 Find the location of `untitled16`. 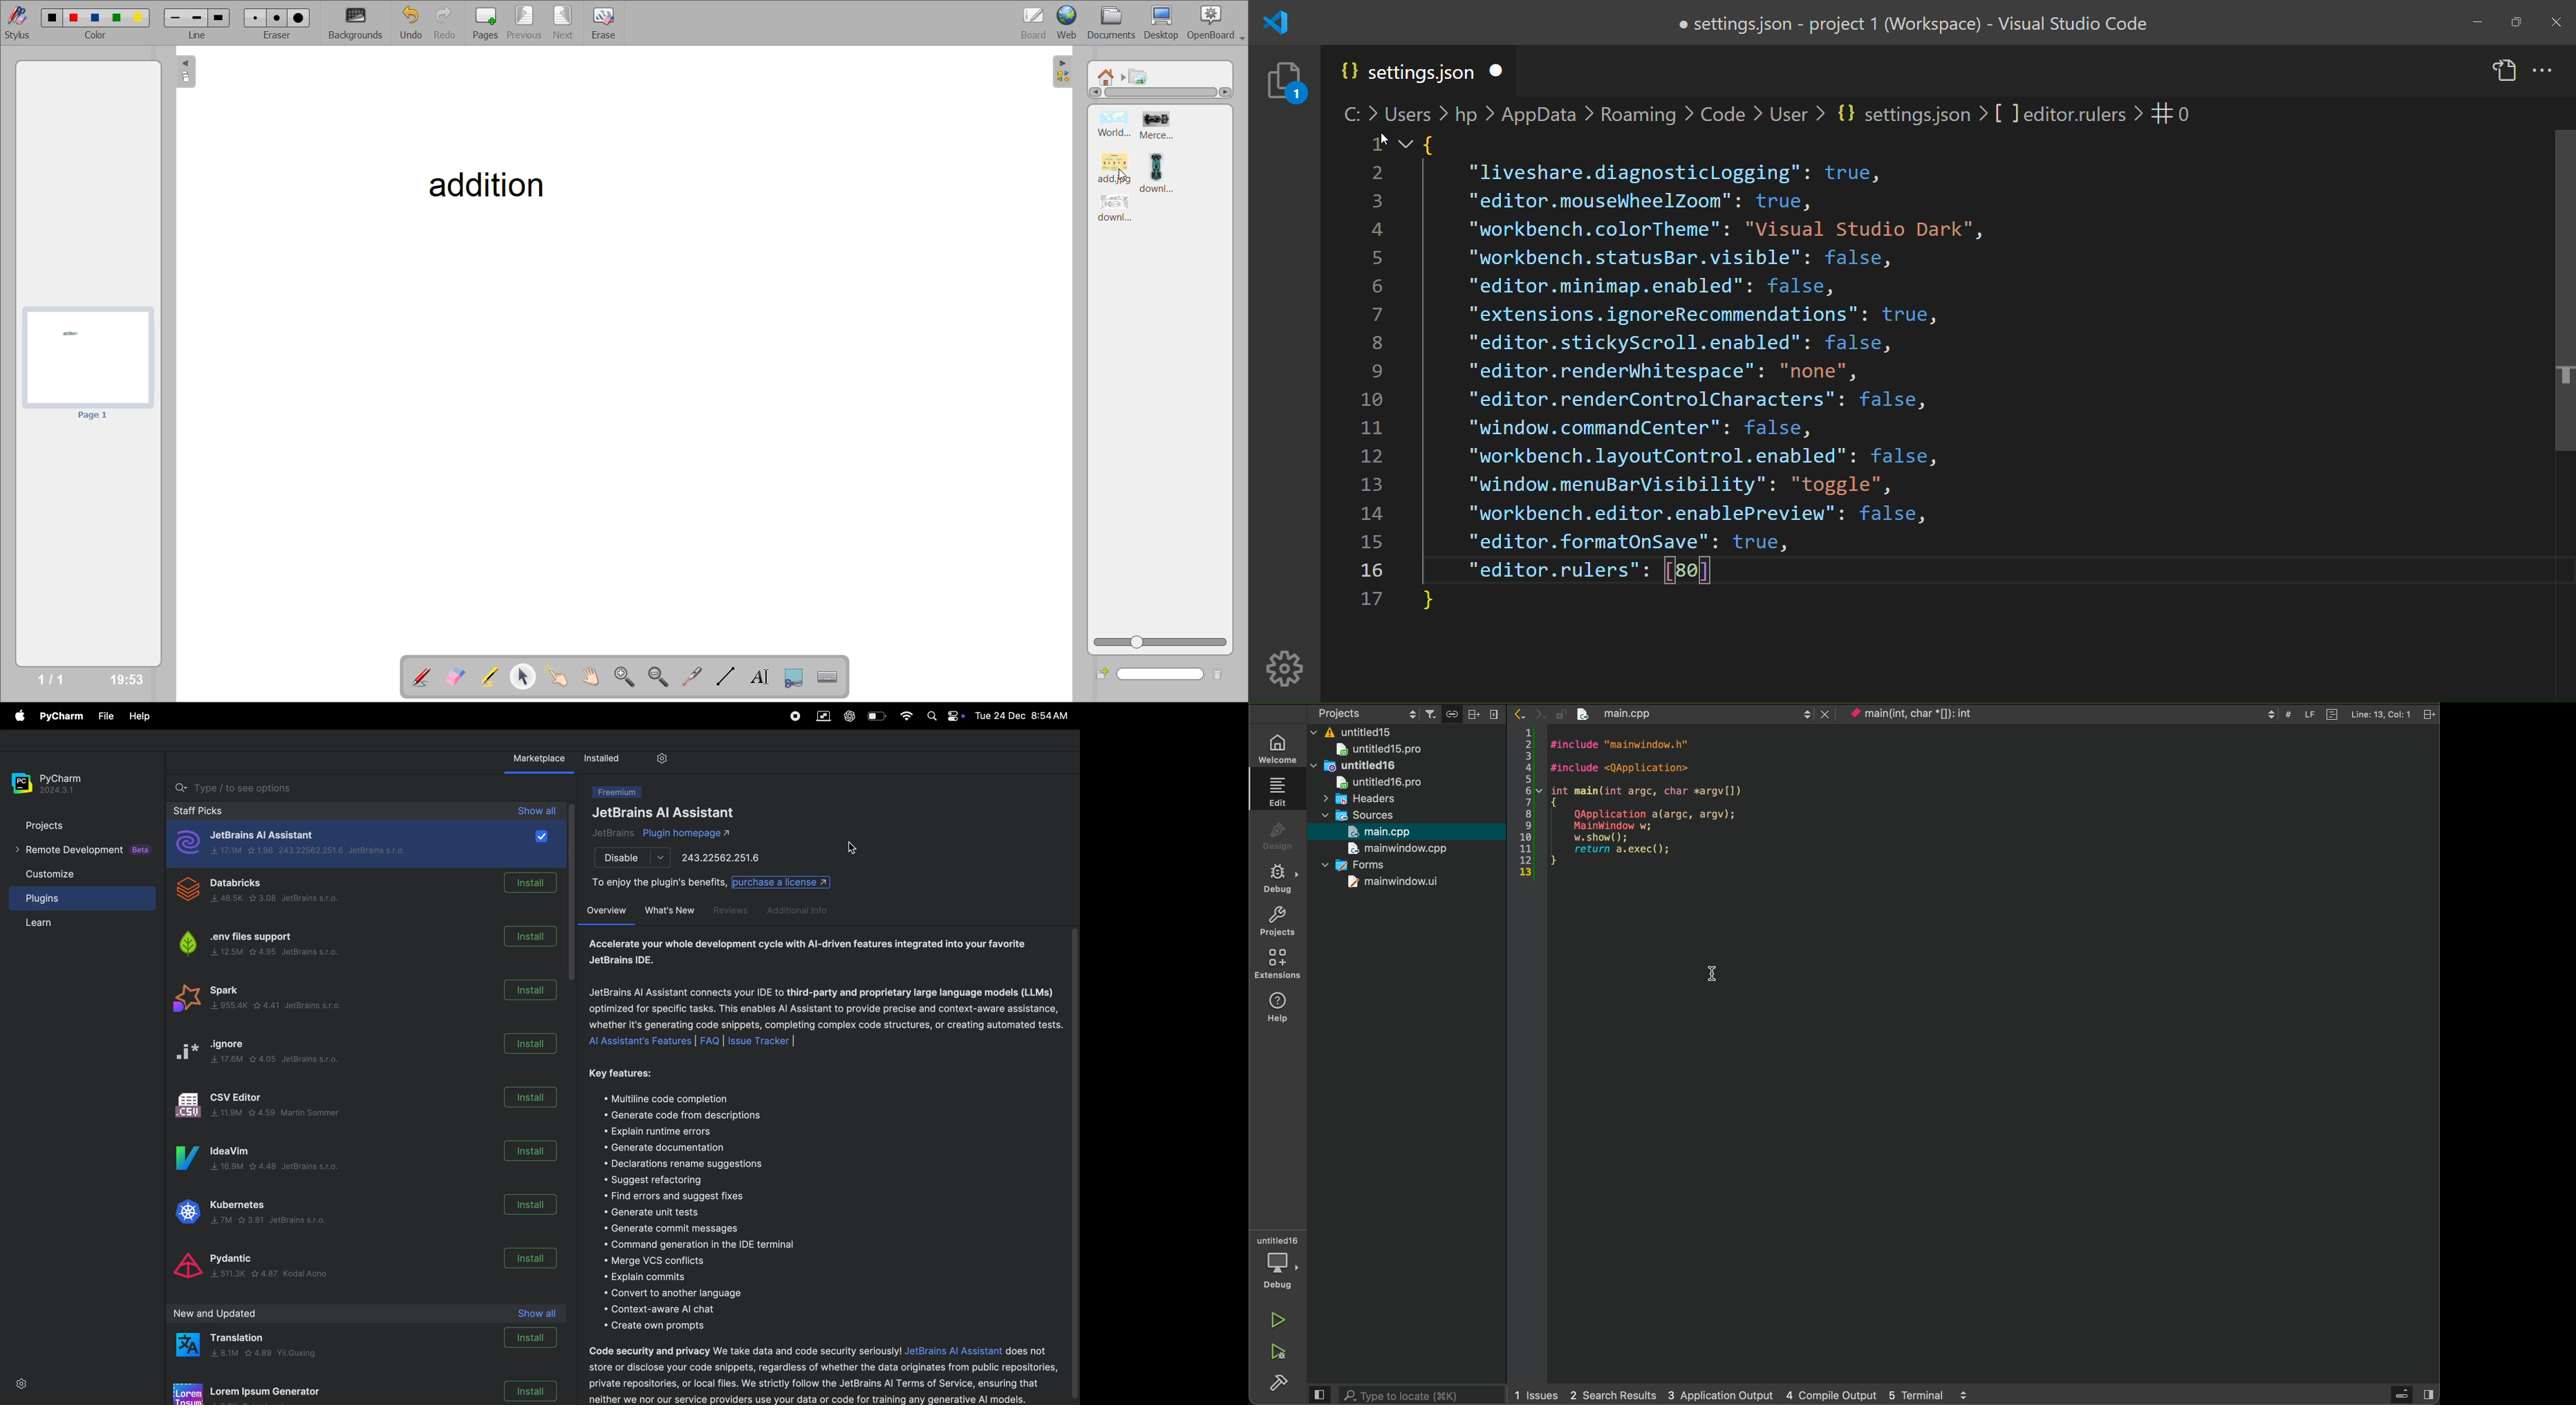

untitled16 is located at coordinates (1357, 765).